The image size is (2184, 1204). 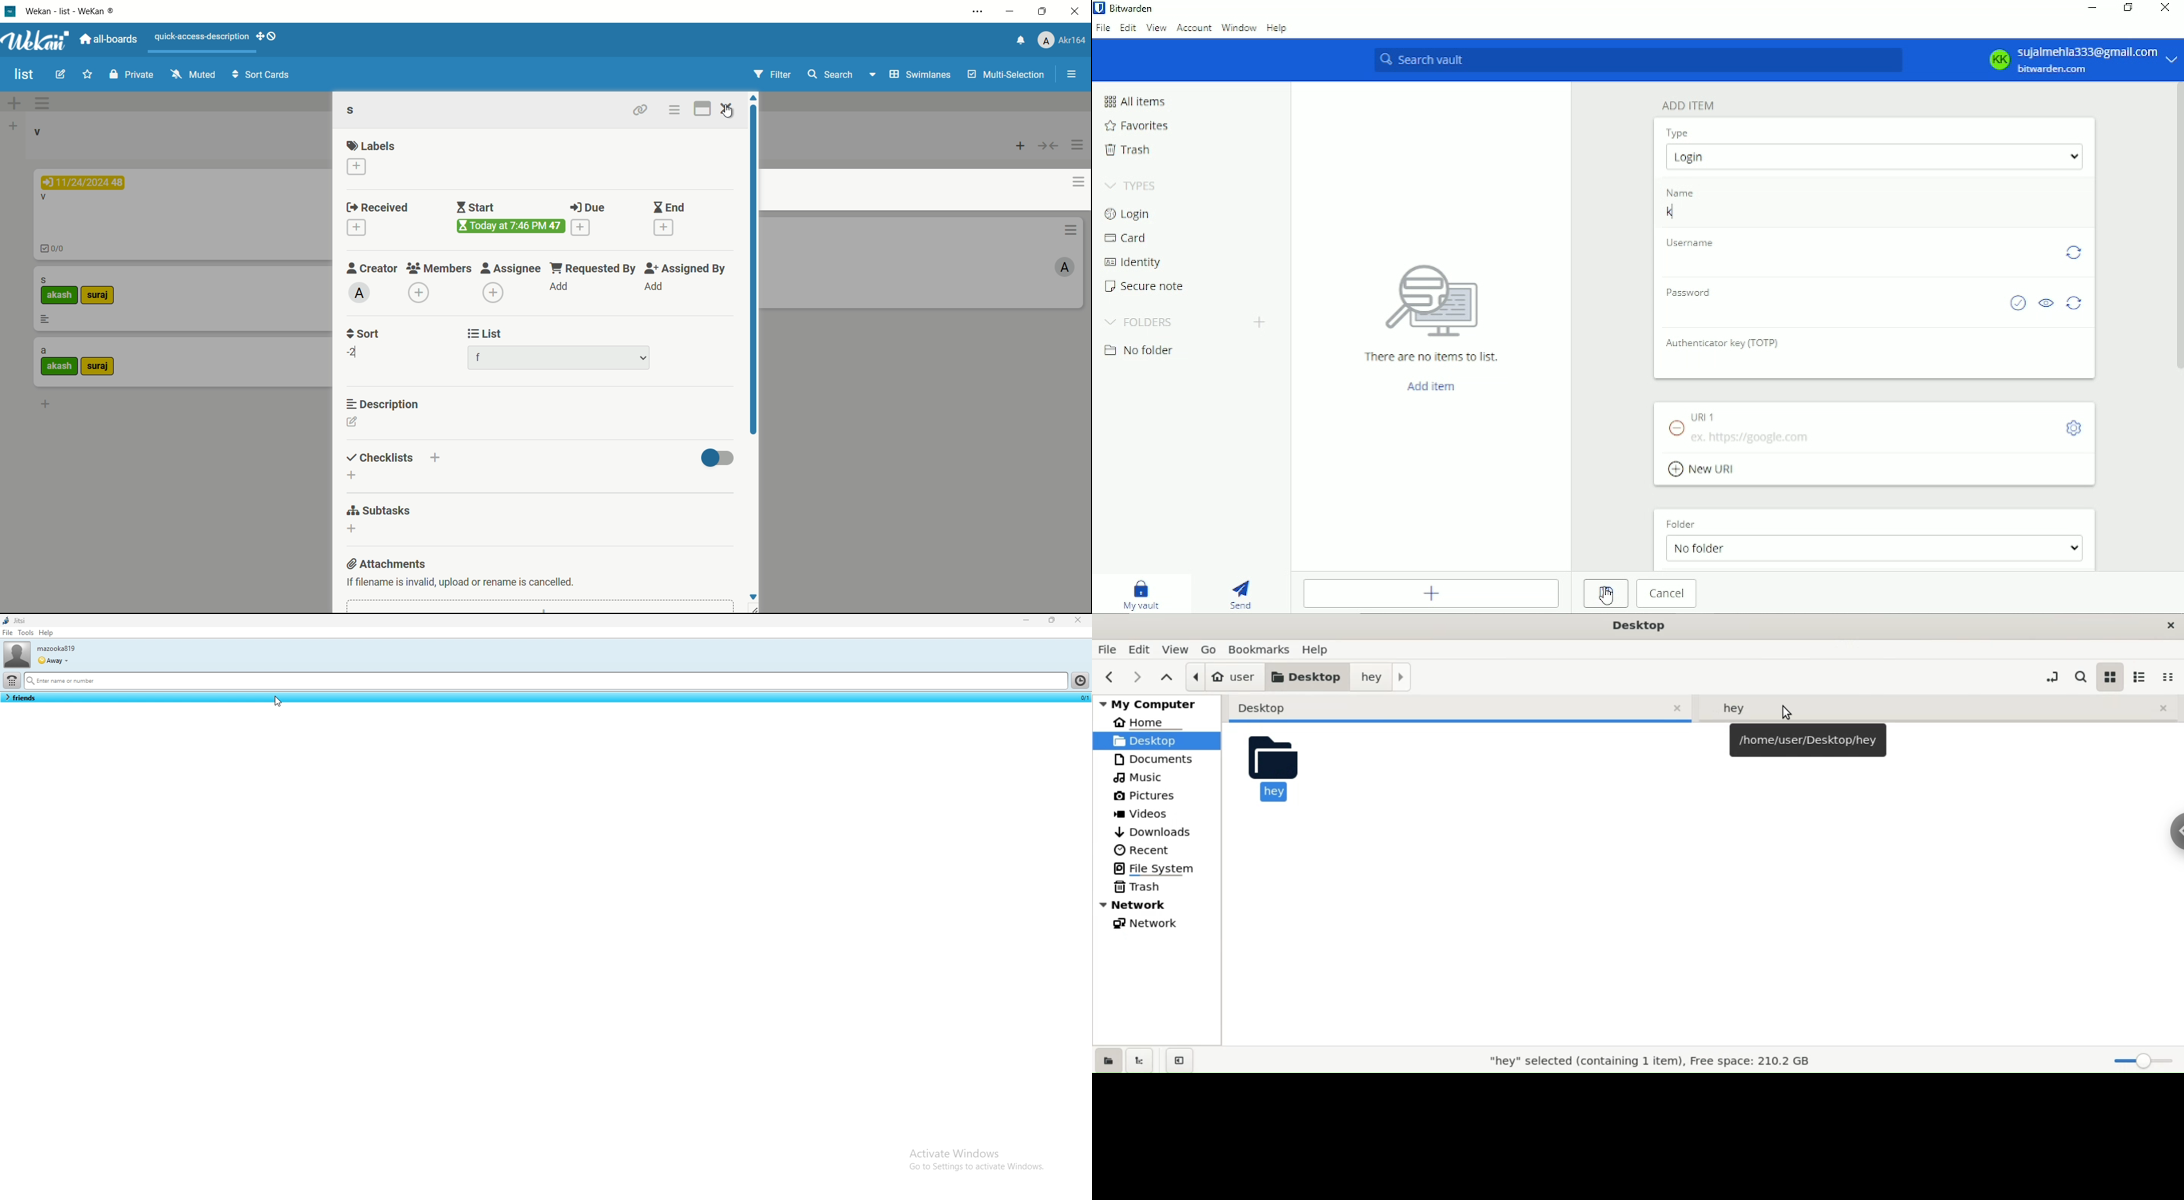 What do you see at coordinates (1127, 238) in the screenshot?
I see `Card` at bounding box center [1127, 238].